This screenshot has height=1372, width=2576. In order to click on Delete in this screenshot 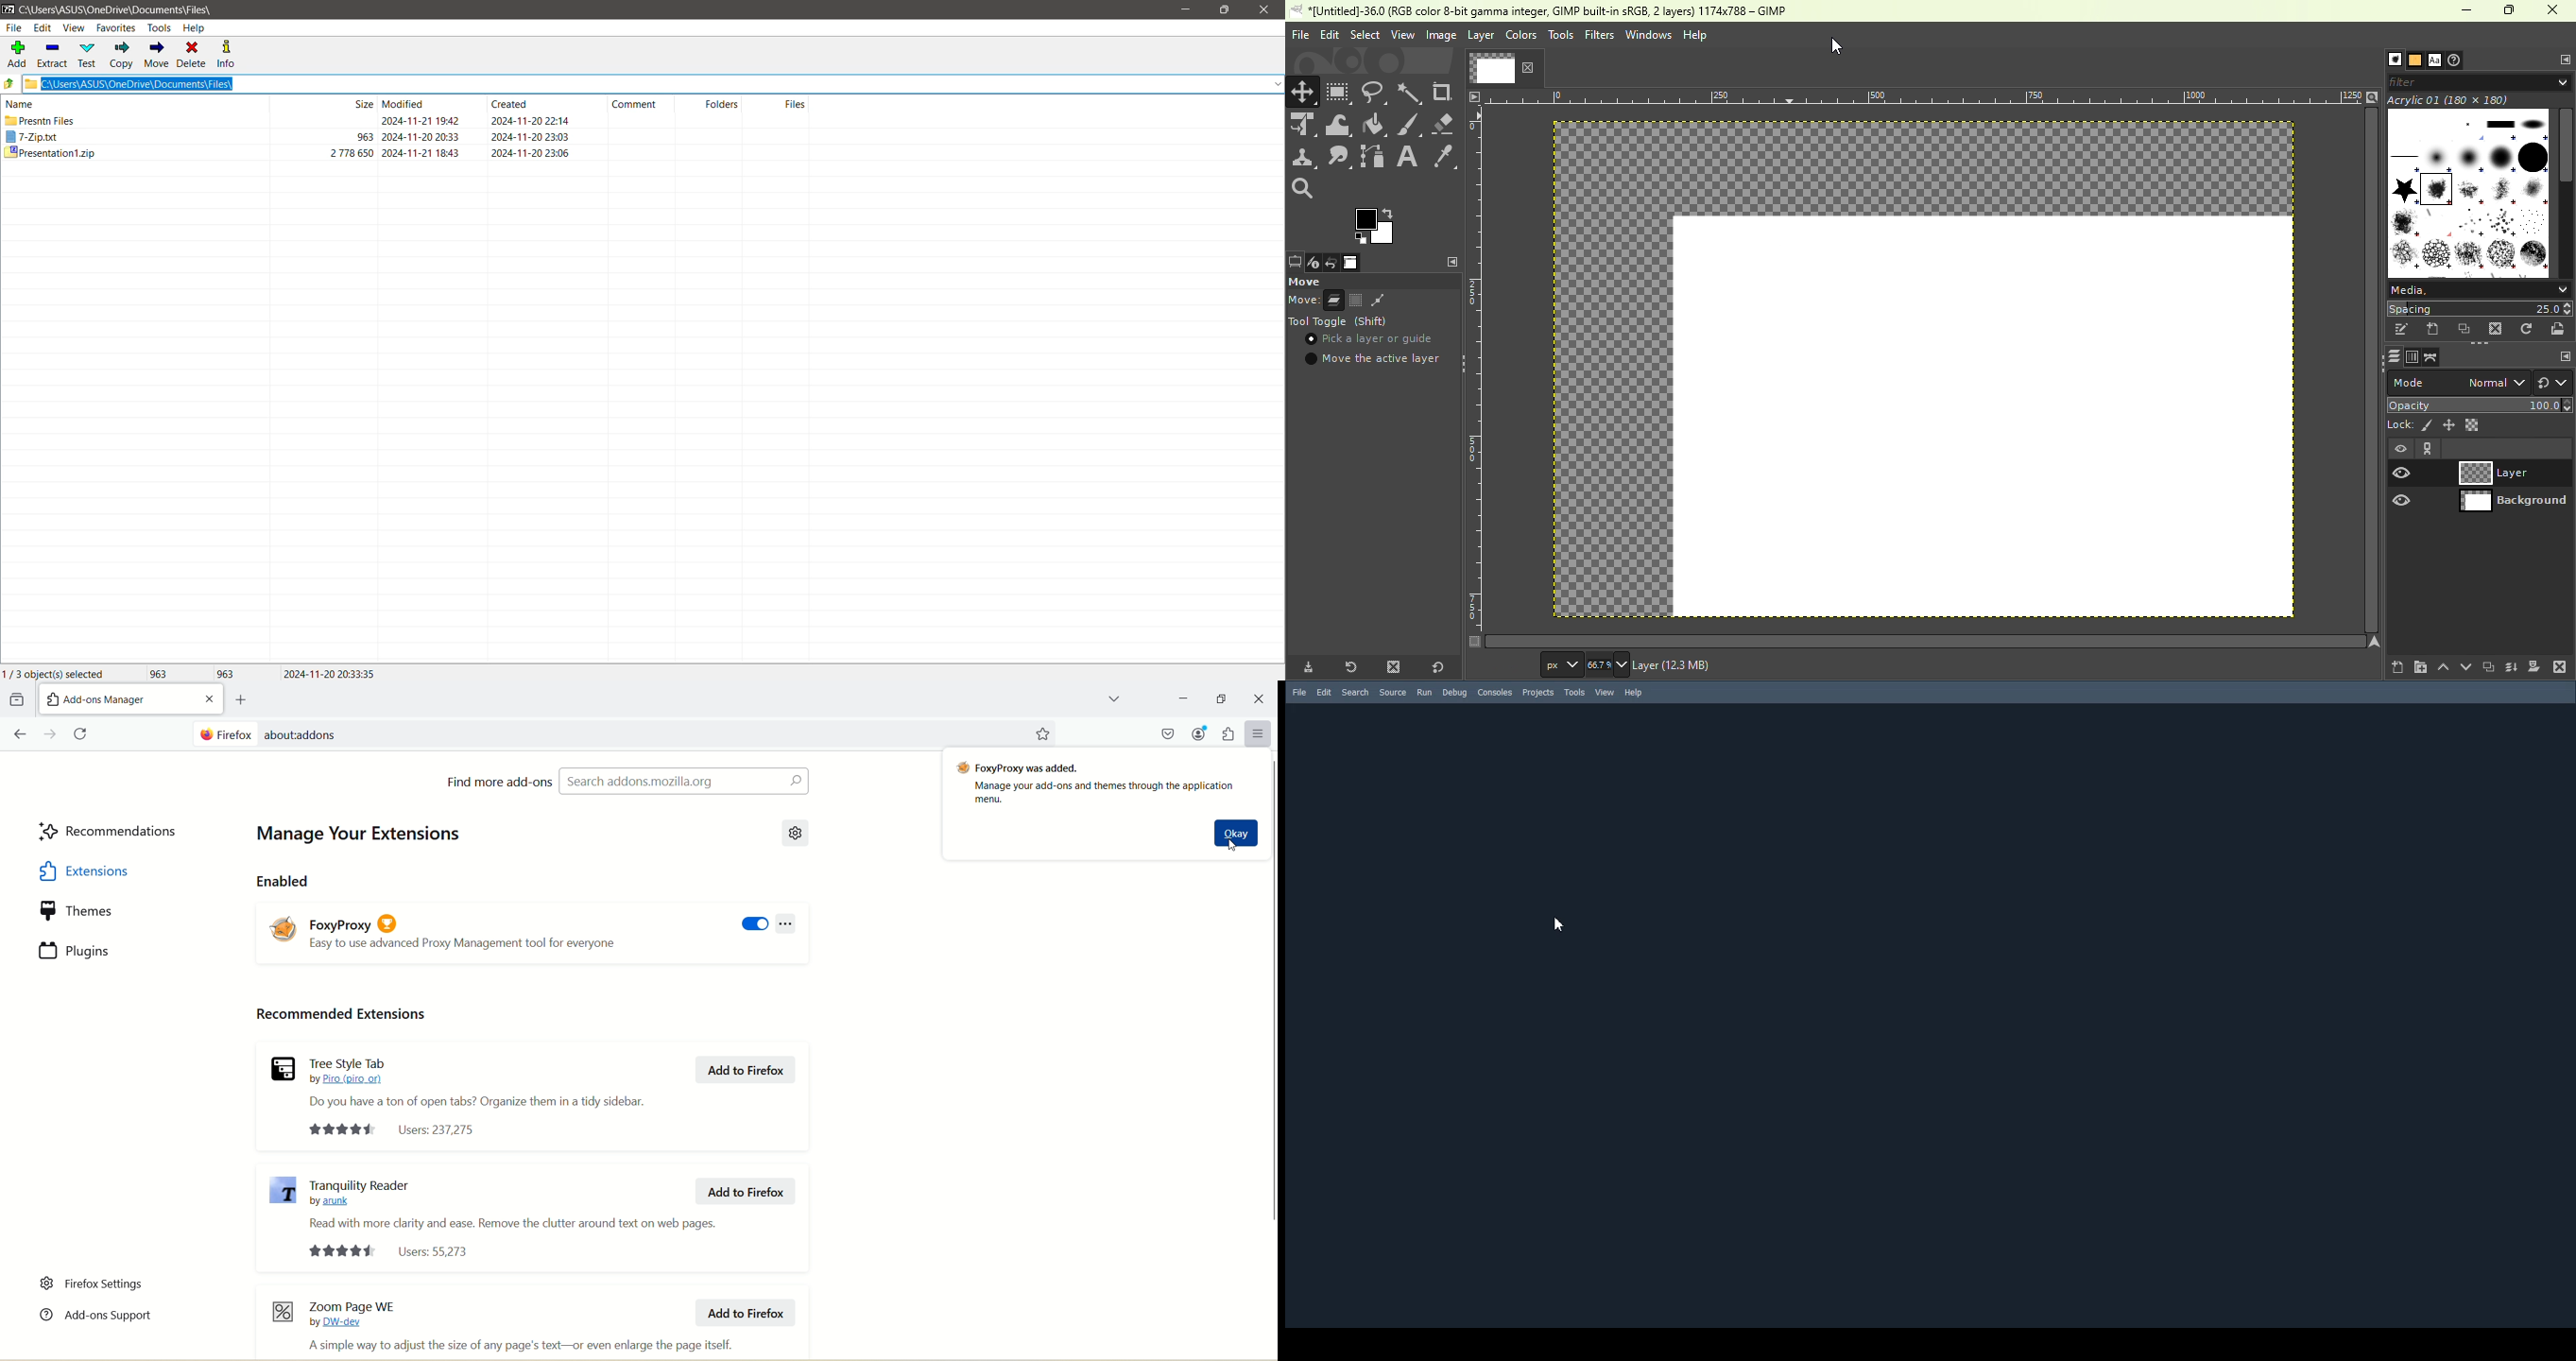, I will do `click(193, 54)`.